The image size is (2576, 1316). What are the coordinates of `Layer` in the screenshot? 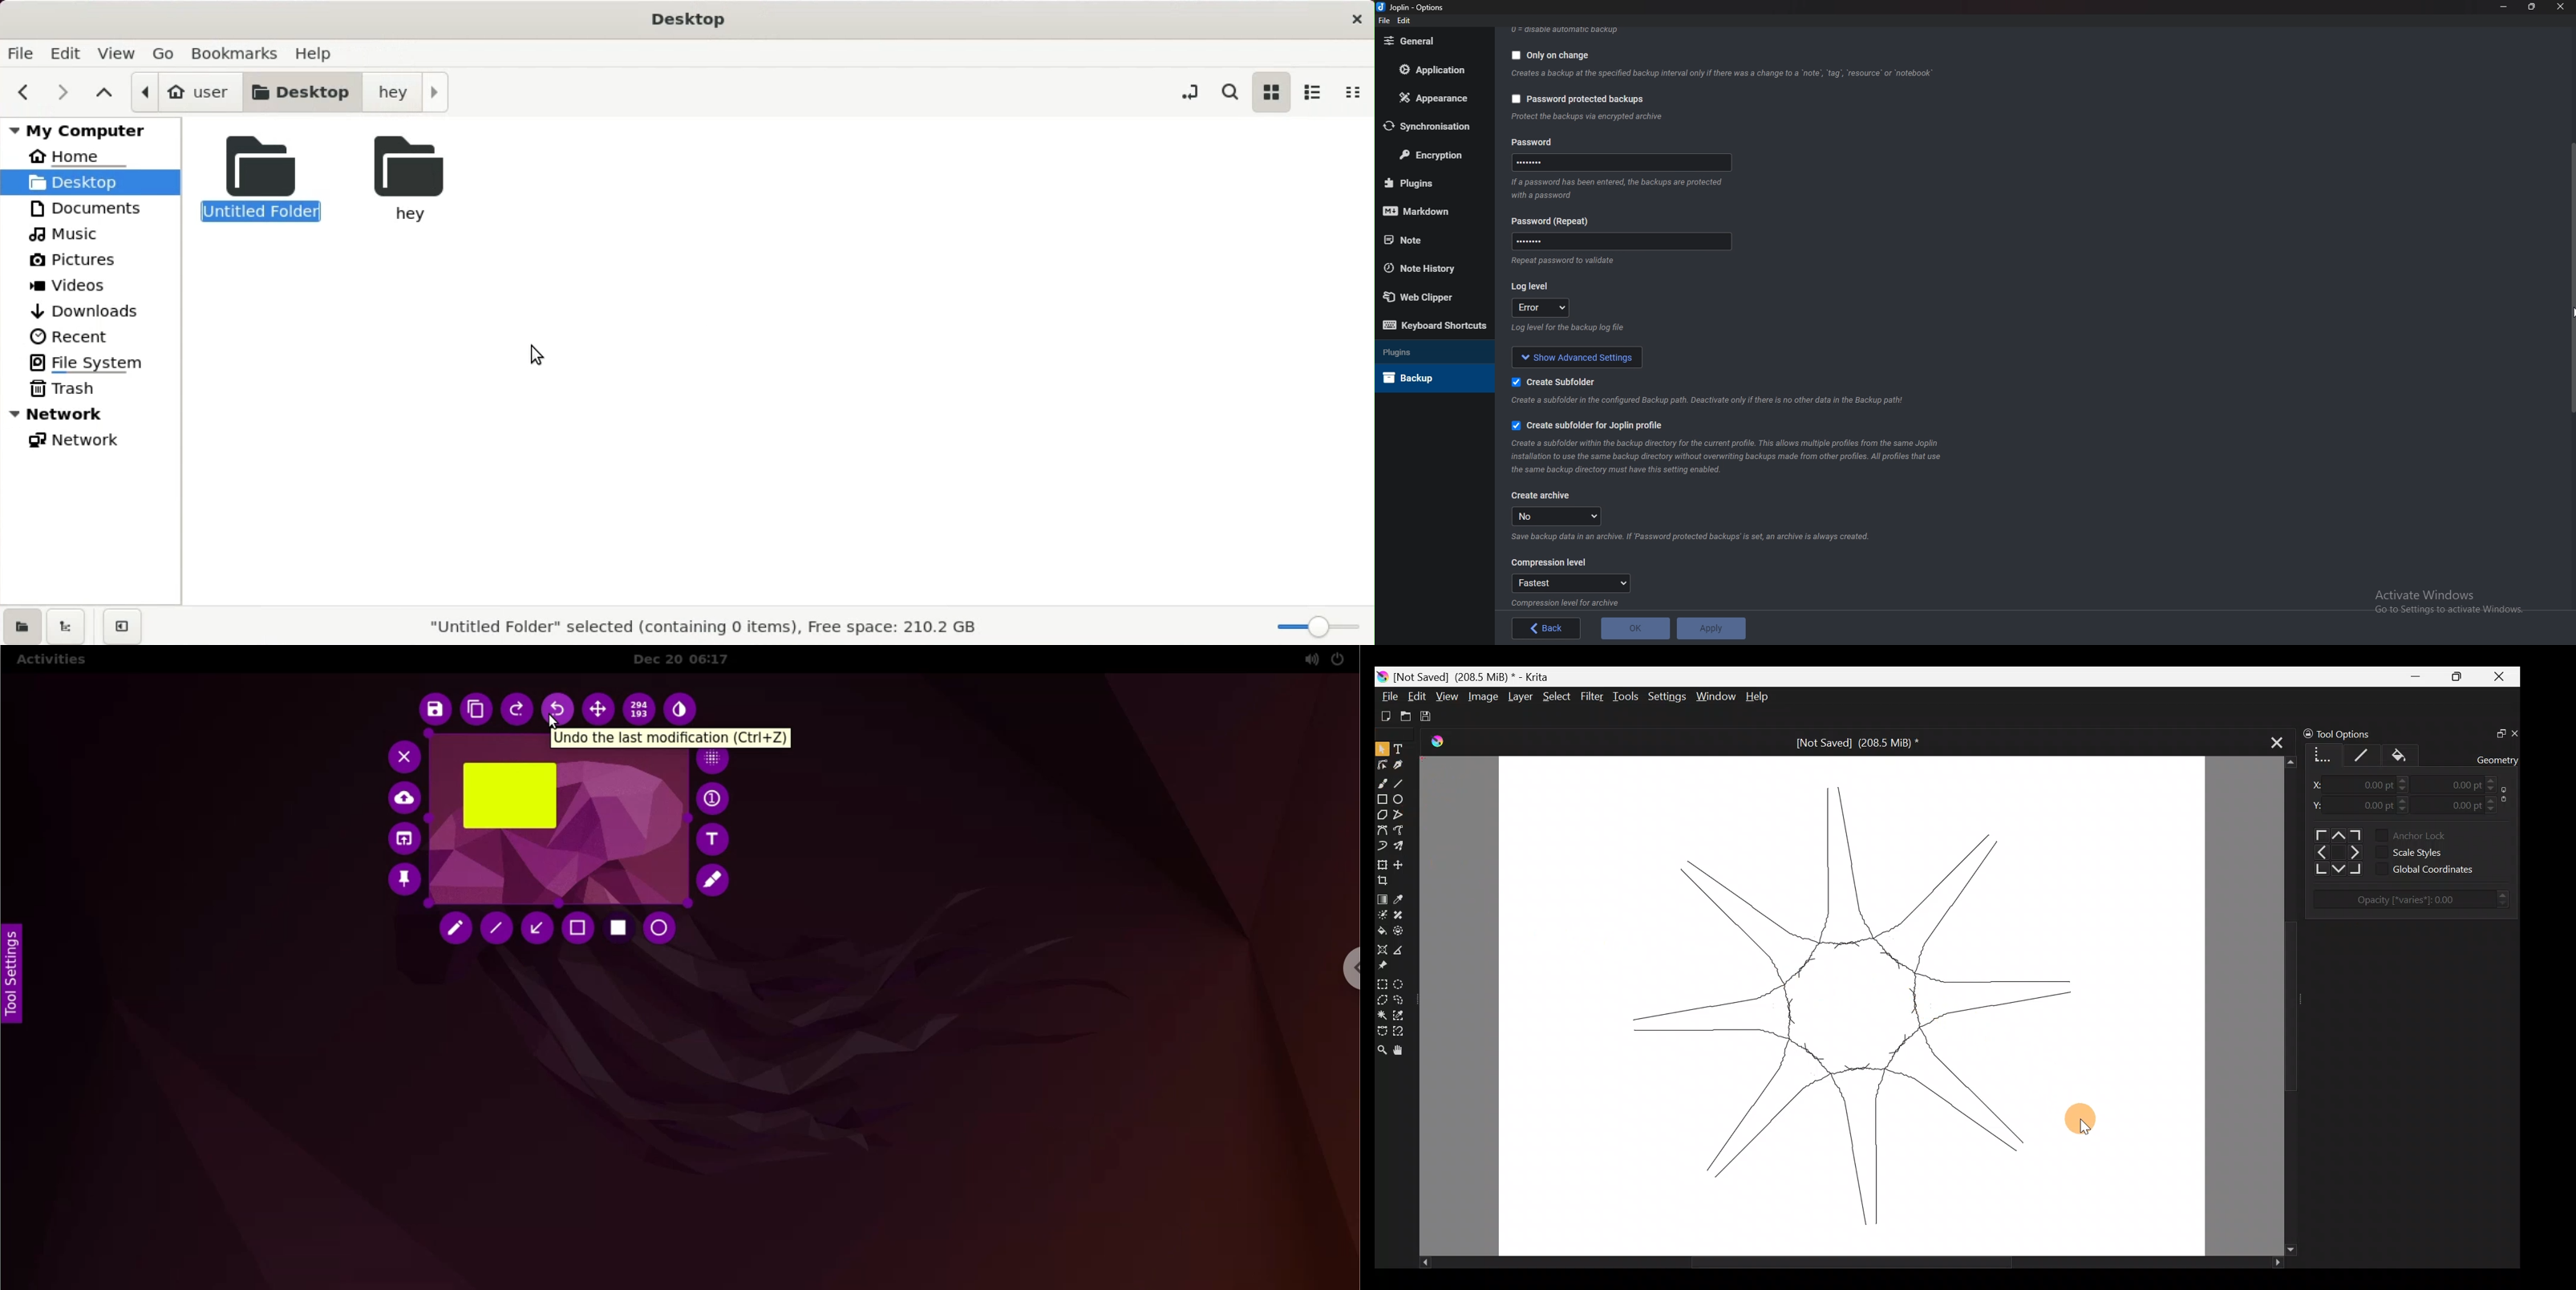 It's located at (1519, 696).